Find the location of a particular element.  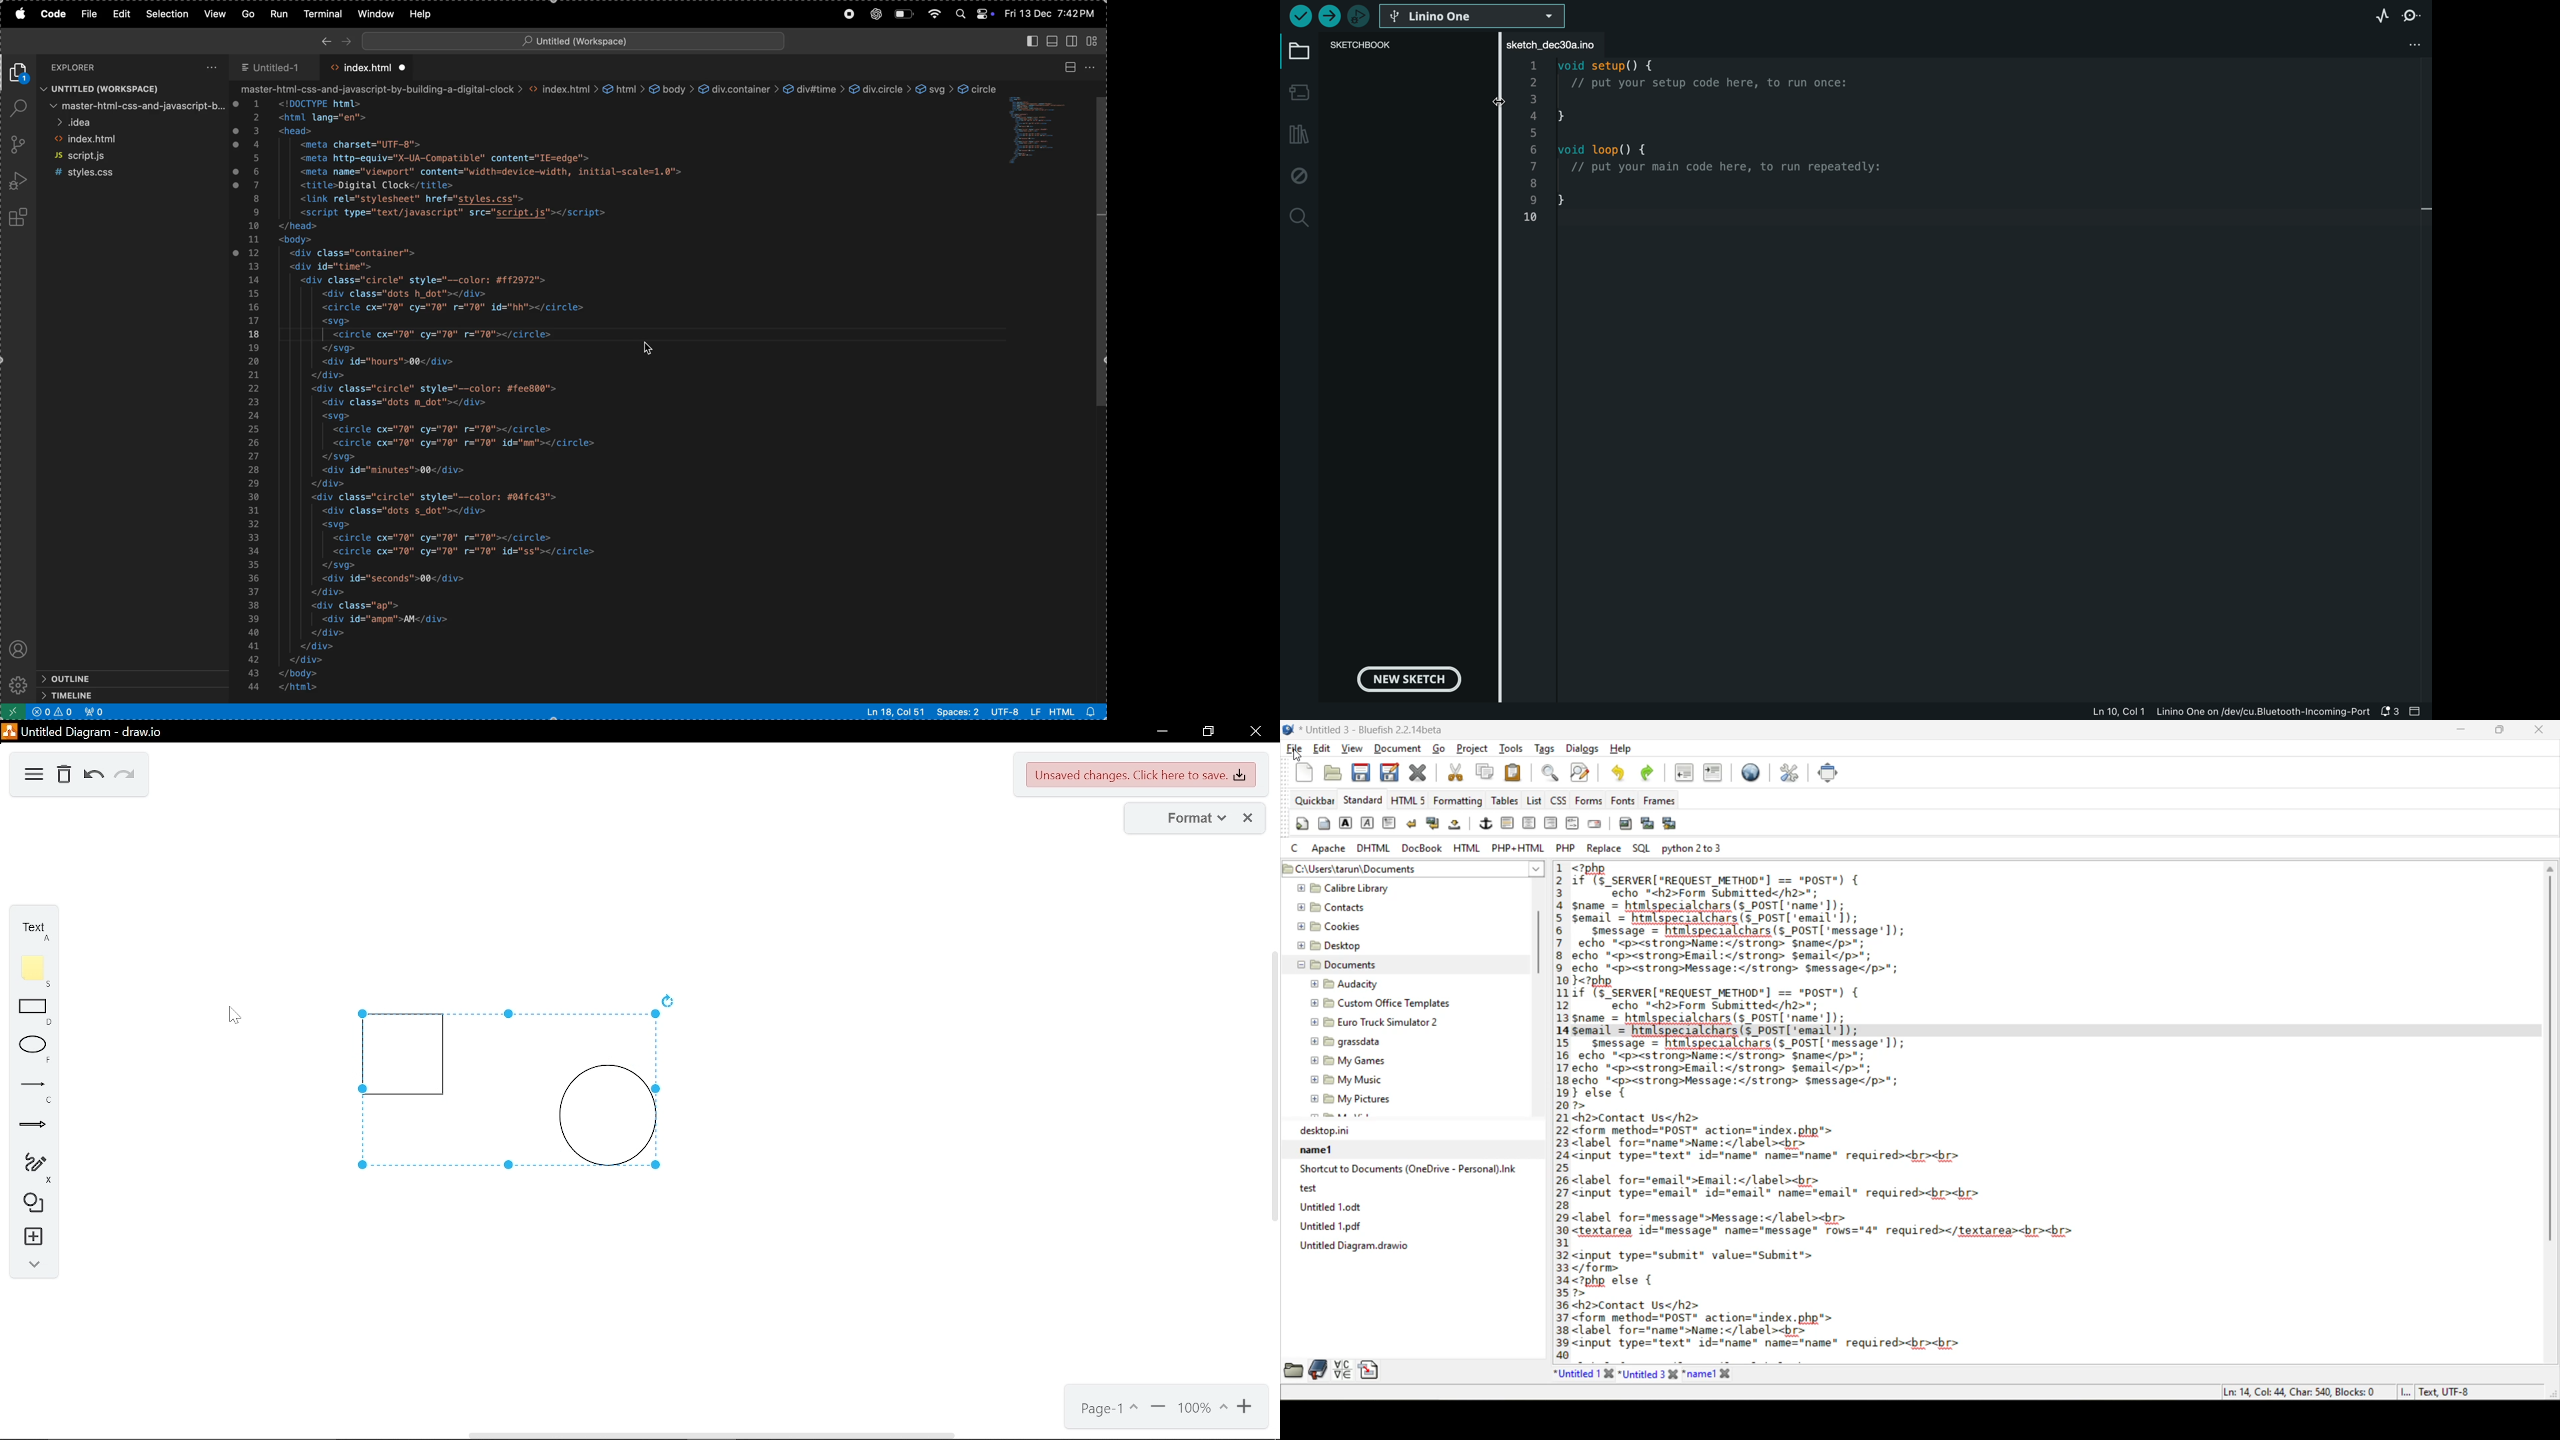

right justify is located at coordinates (1551, 823).